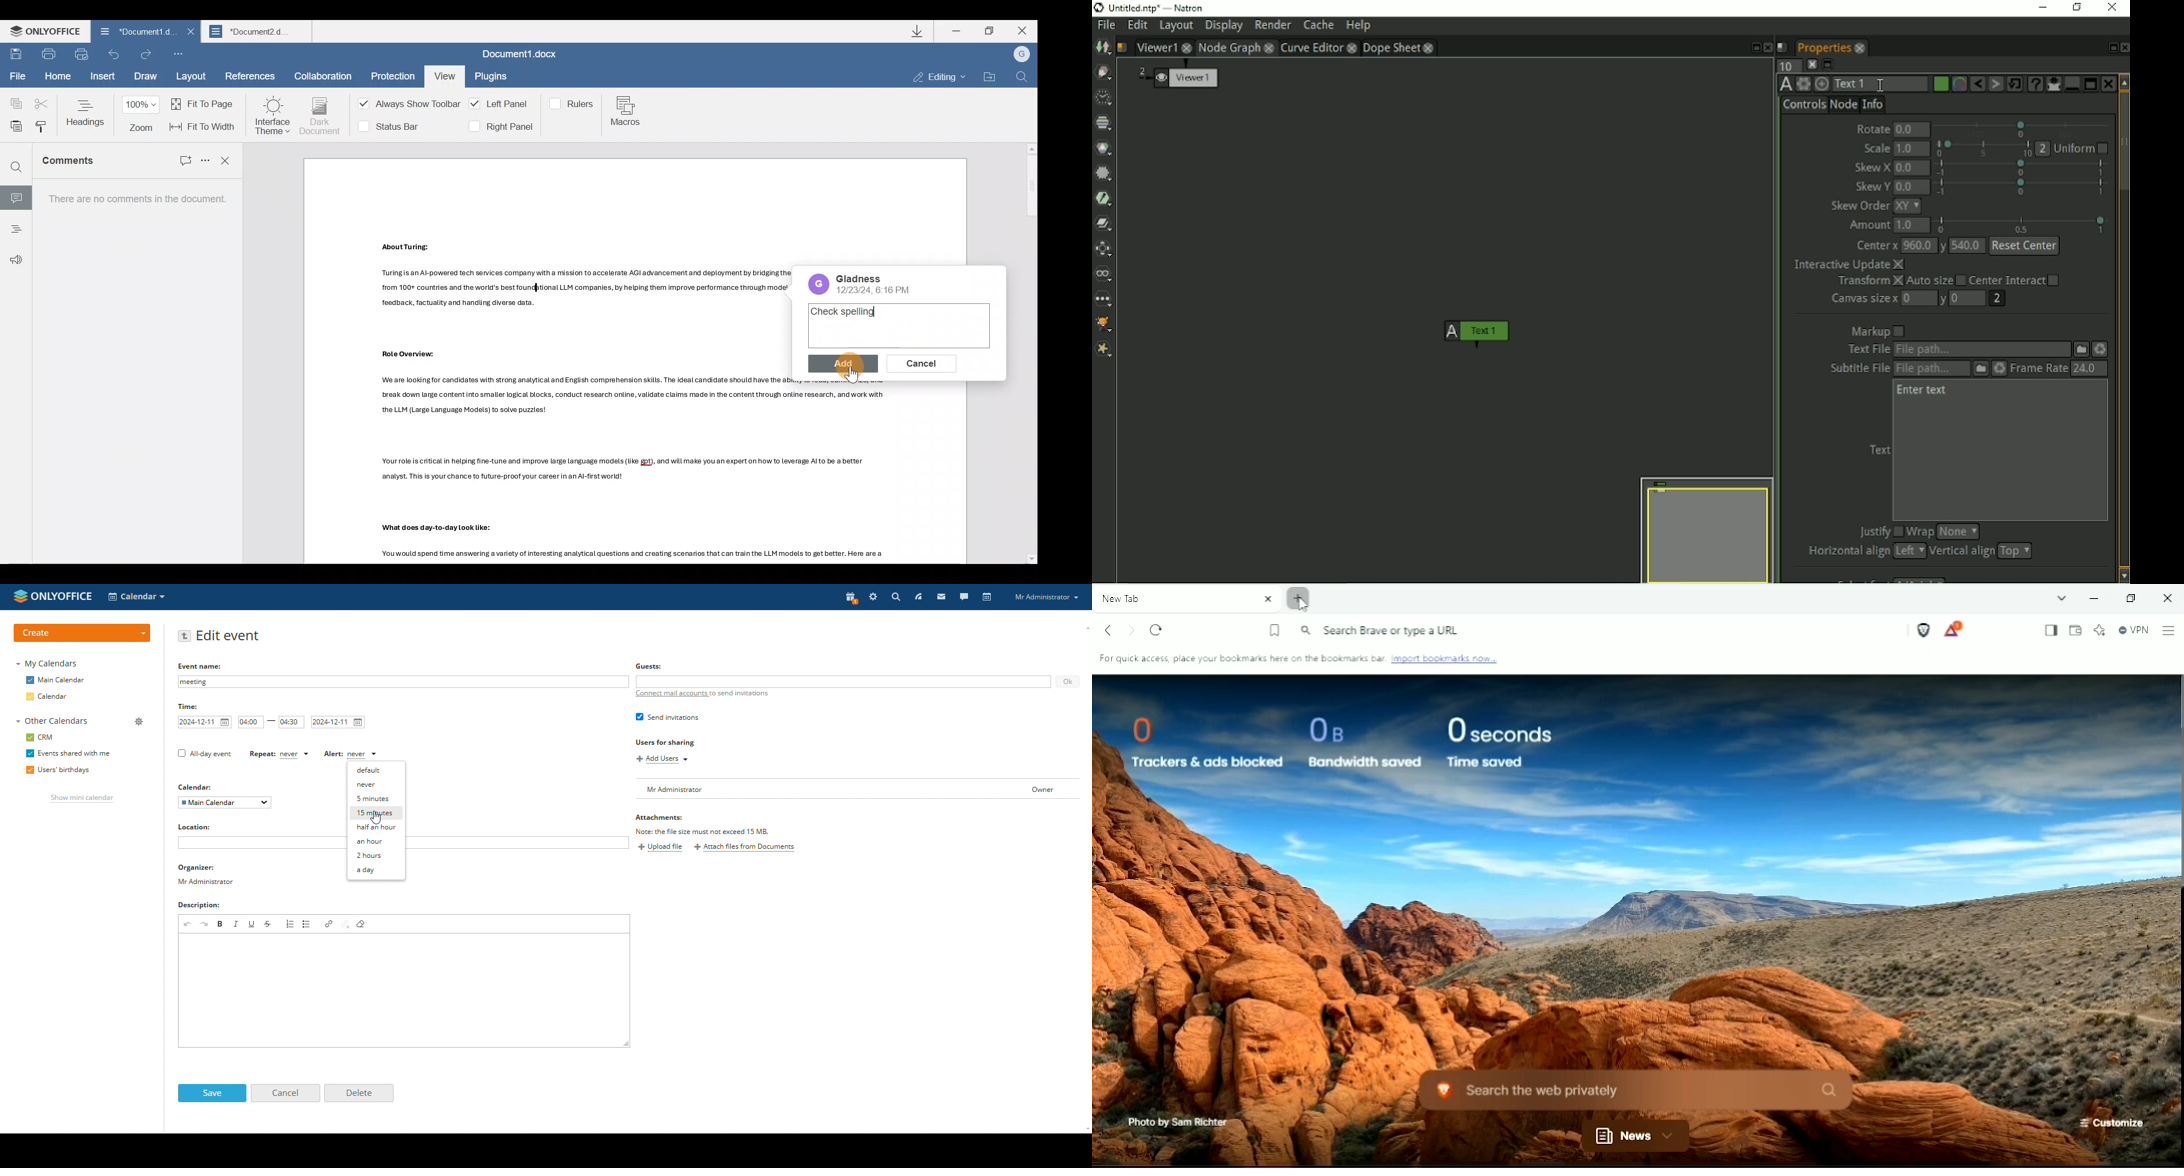  Describe the element at coordinates (523, 56) in the screenshot. I see `Document1.docx` at that location.